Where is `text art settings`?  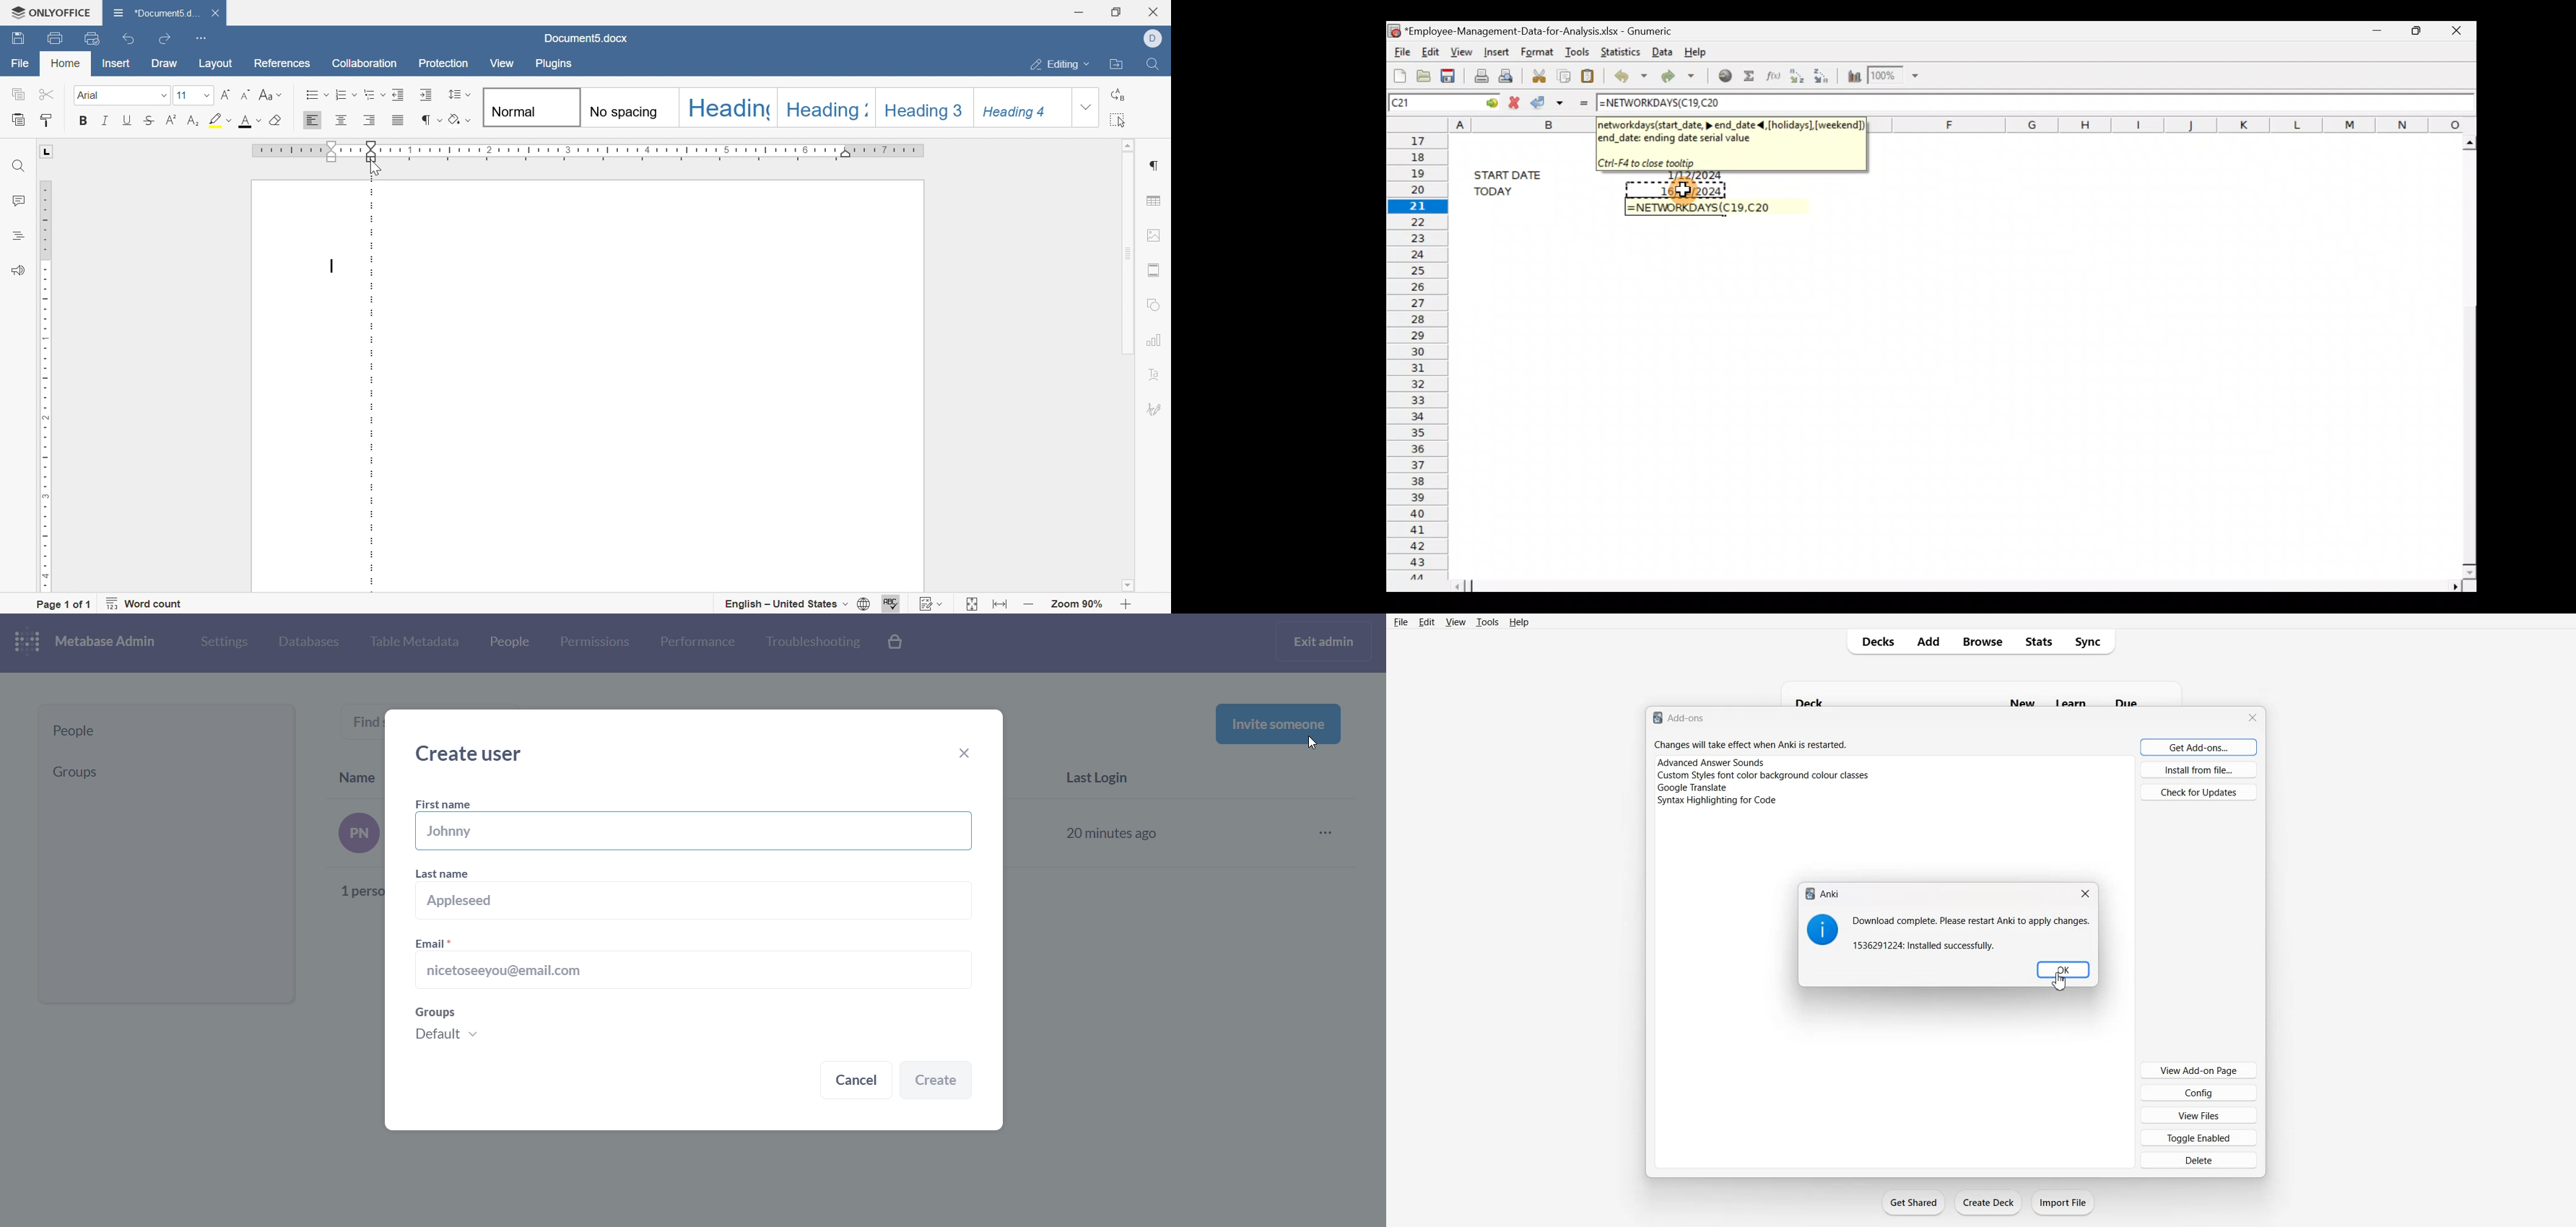 text art settings is located at coordinates (1160, 374).